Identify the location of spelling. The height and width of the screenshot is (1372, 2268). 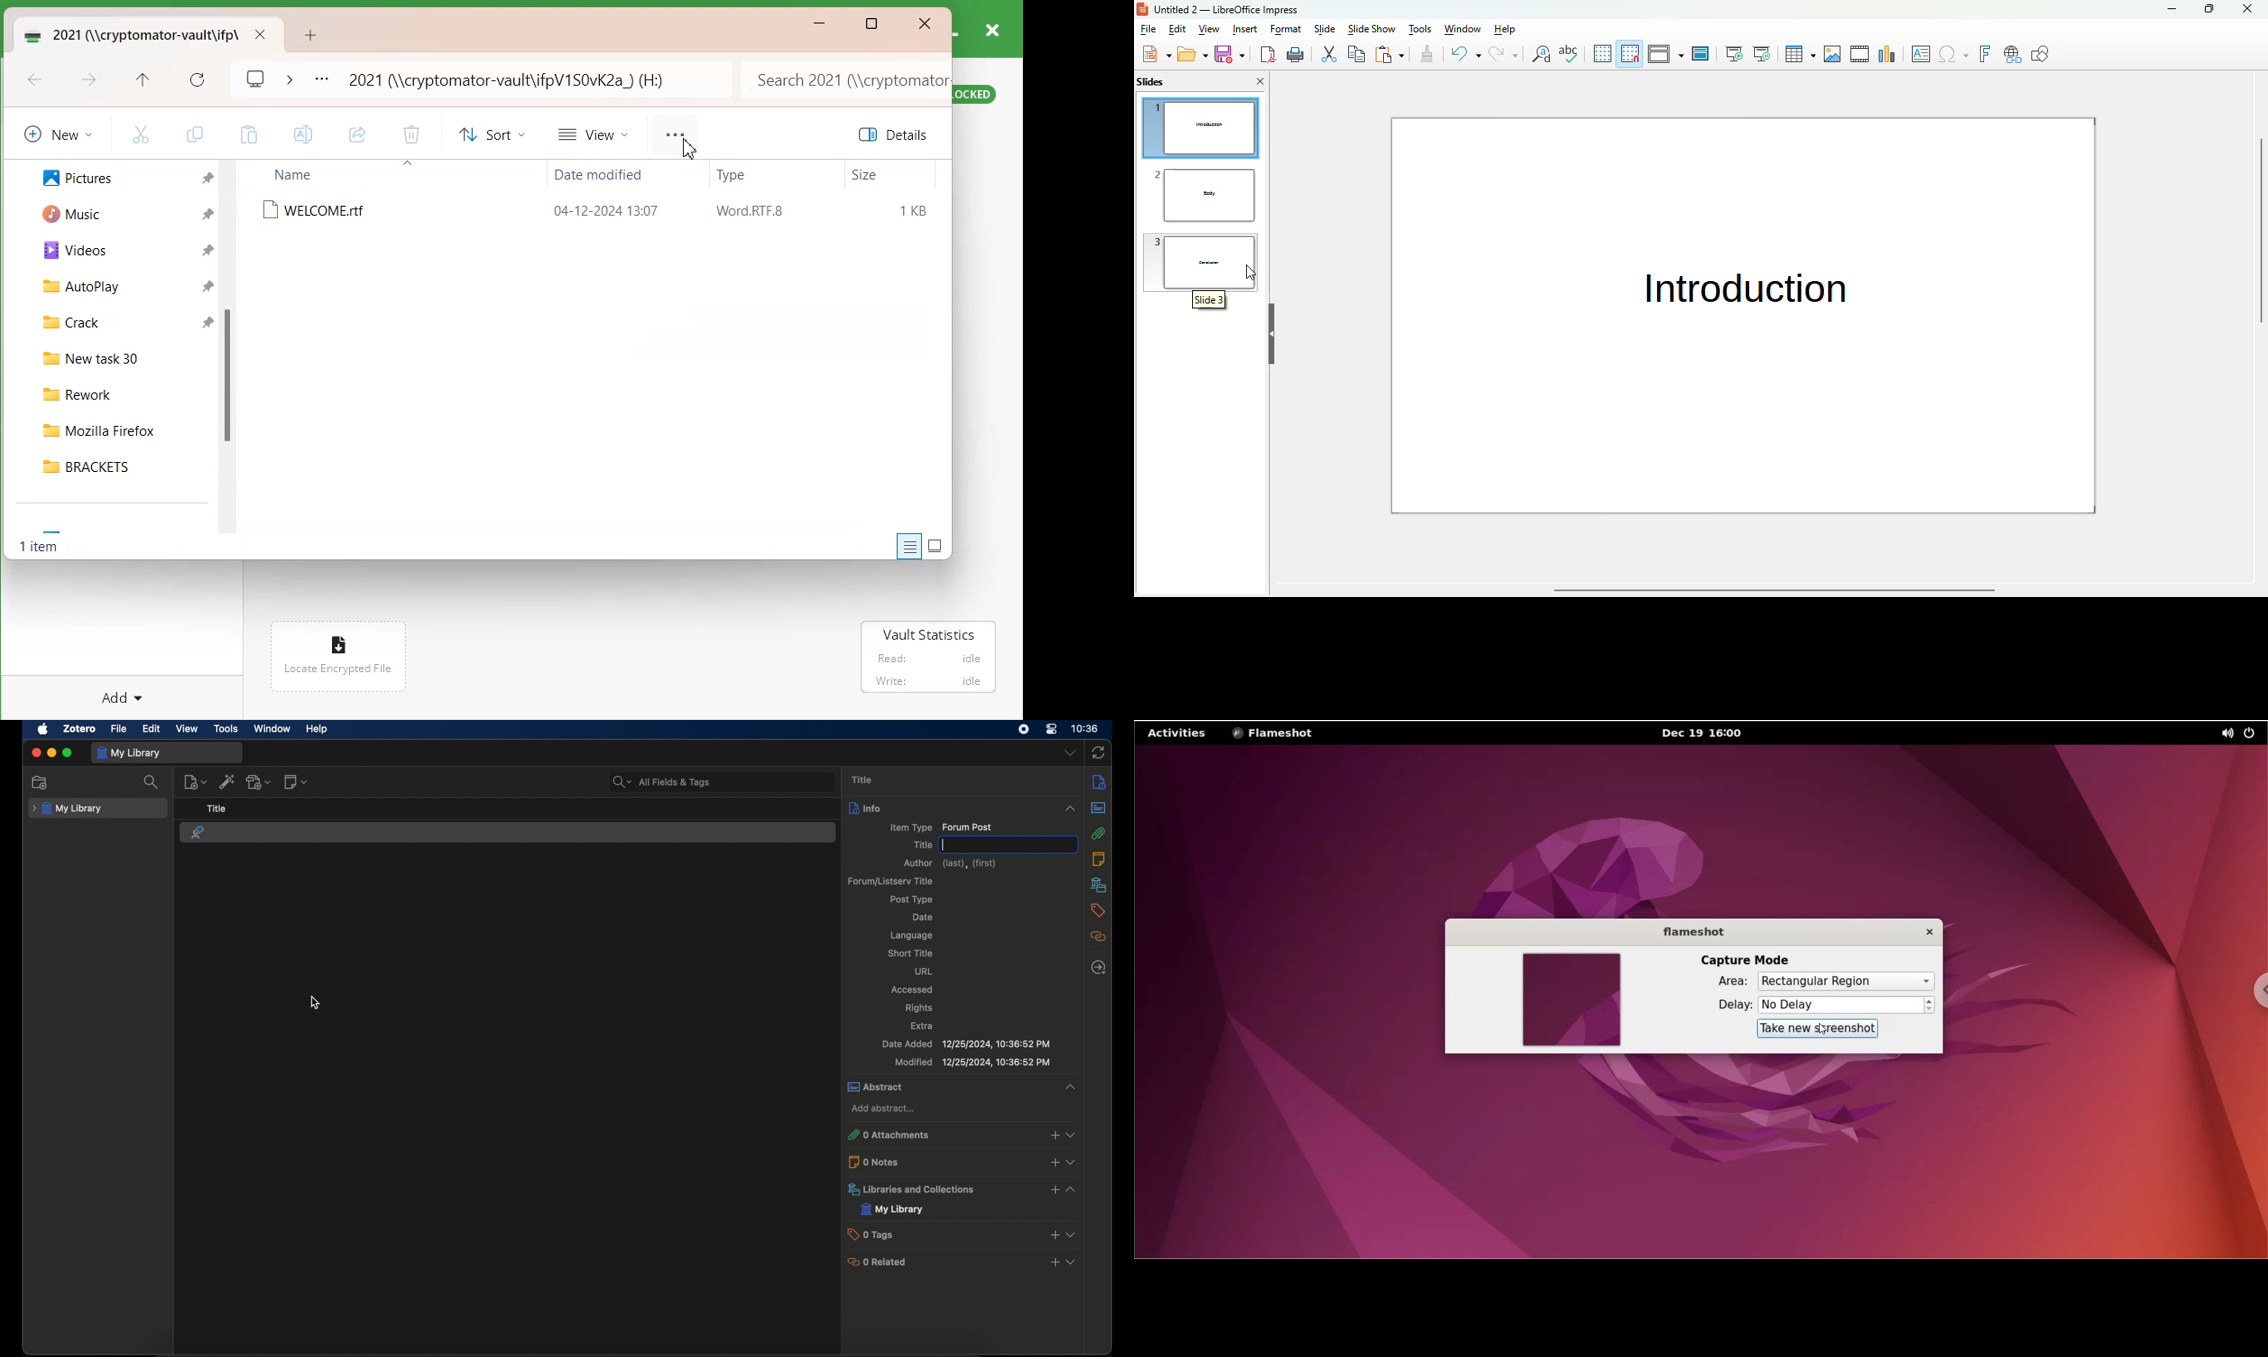
(1568, 53).